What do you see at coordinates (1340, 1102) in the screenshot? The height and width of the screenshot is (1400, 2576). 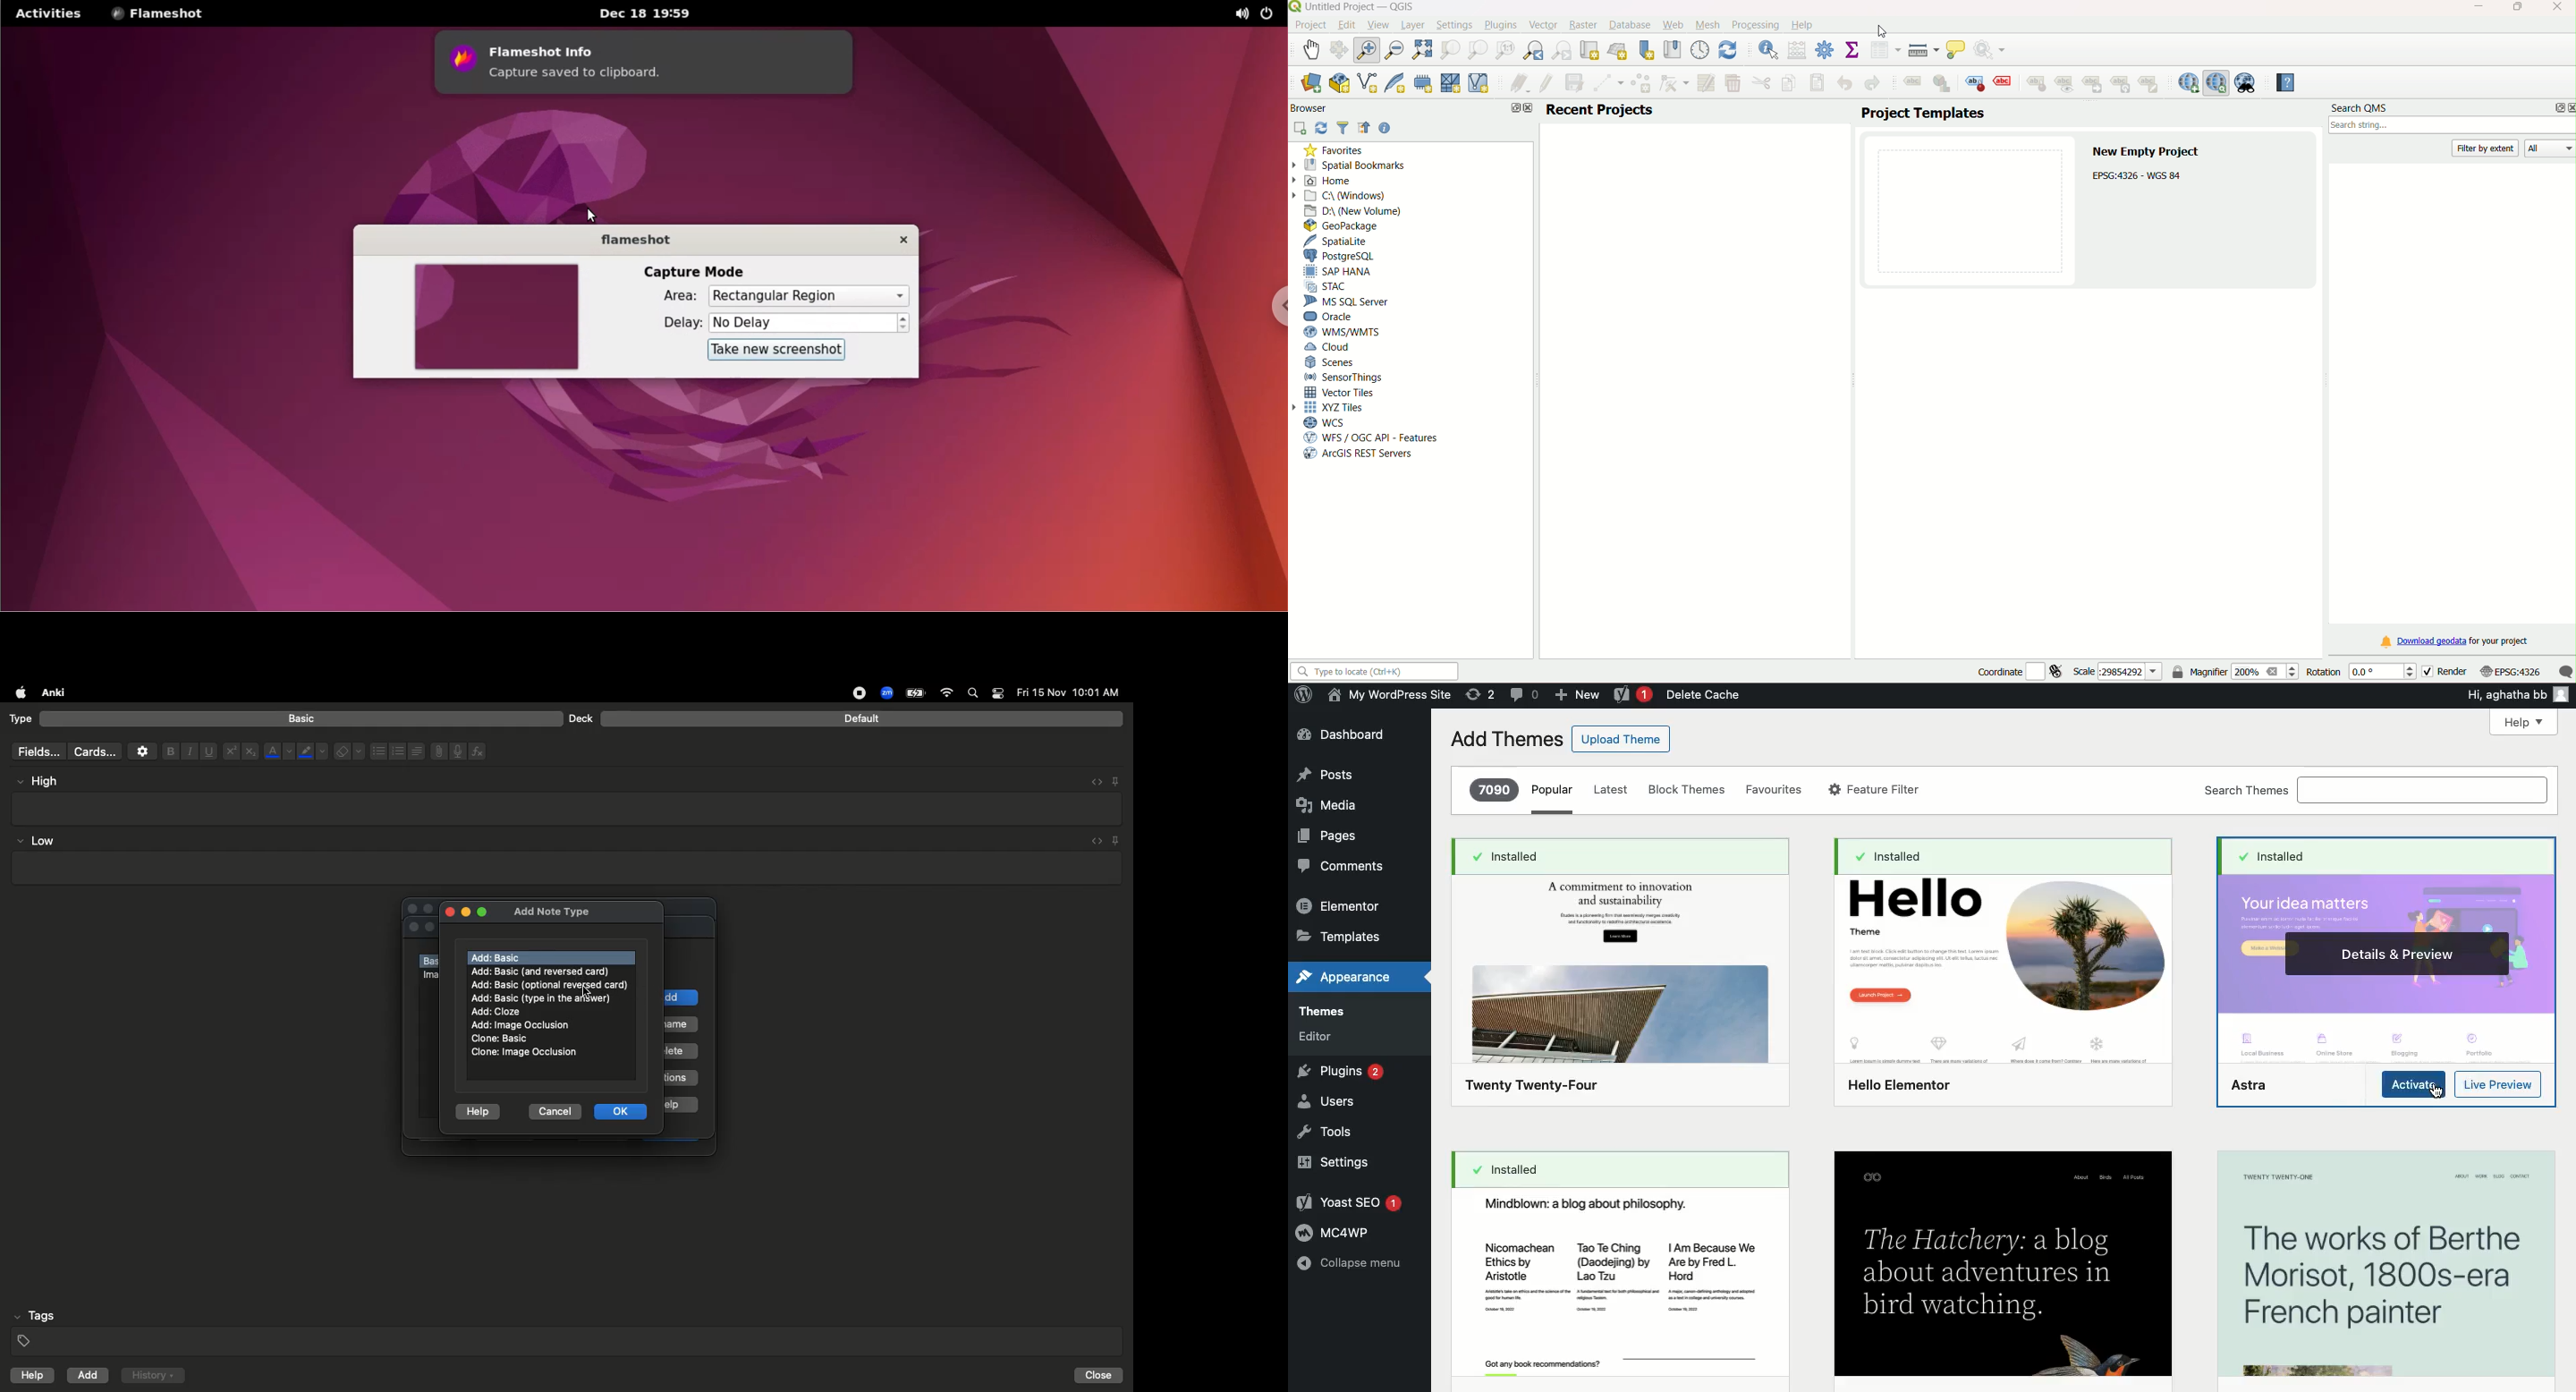 I see `Users` at bounding box center [1340, 1102].